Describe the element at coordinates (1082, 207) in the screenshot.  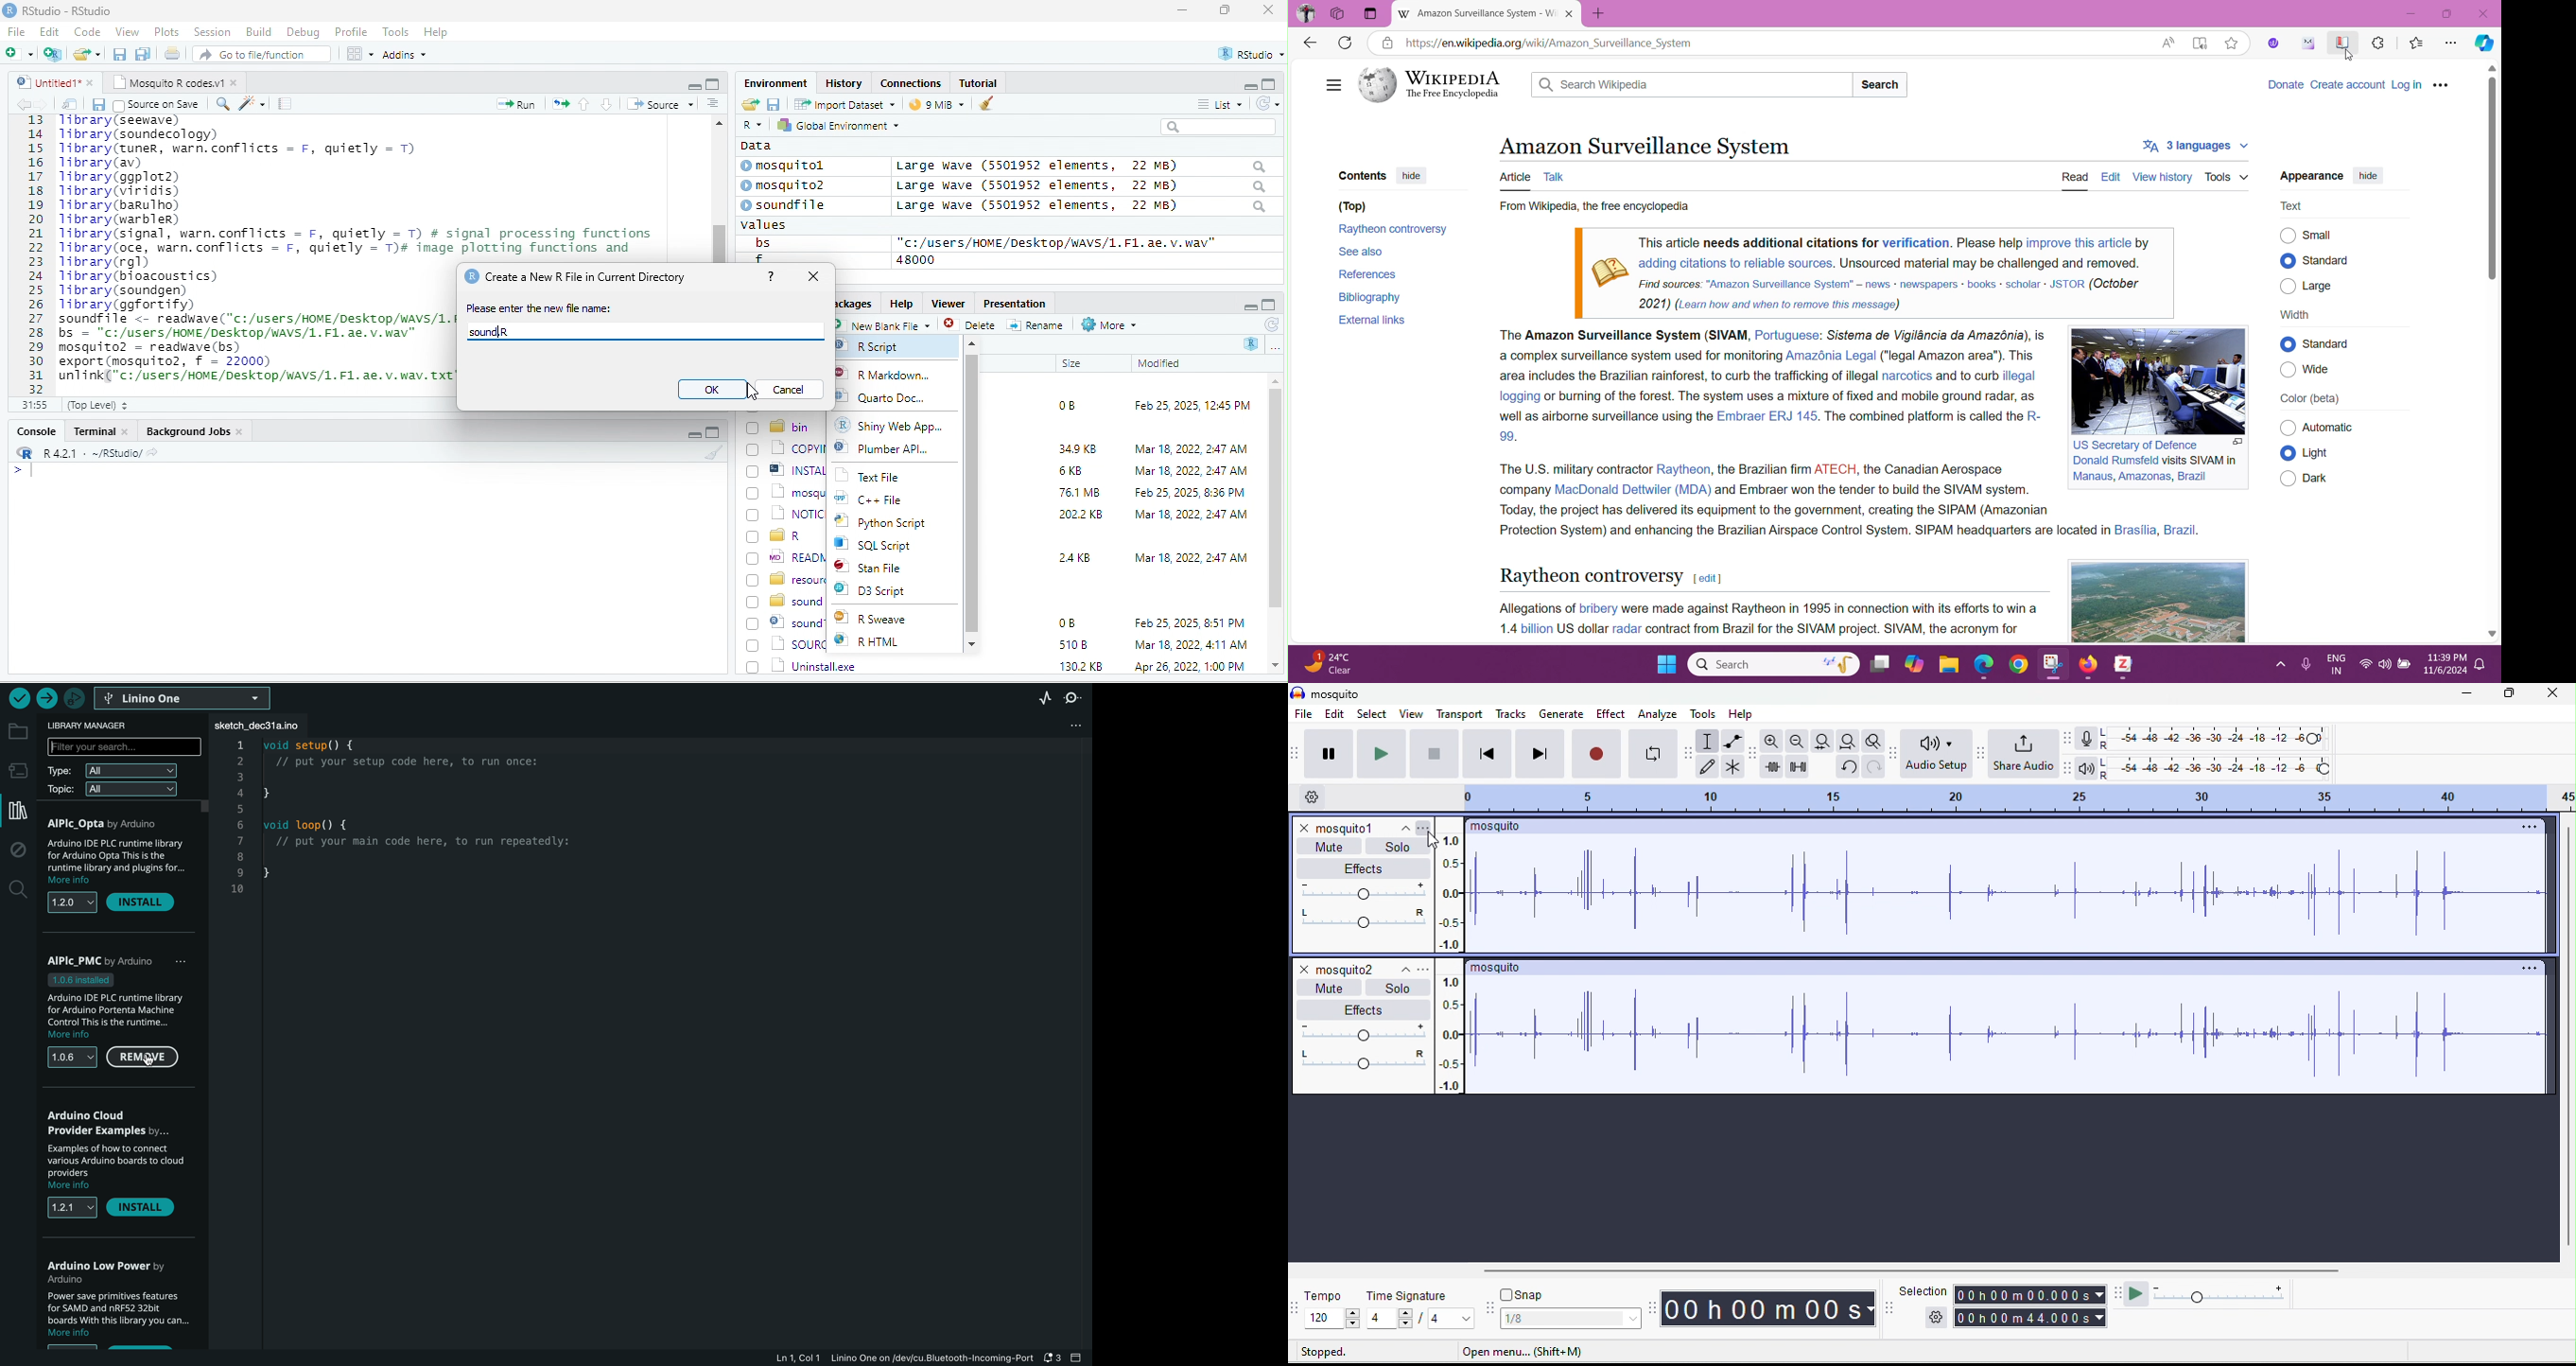
I see `Large wave (5501952 elements, 22 MB)` at that location.